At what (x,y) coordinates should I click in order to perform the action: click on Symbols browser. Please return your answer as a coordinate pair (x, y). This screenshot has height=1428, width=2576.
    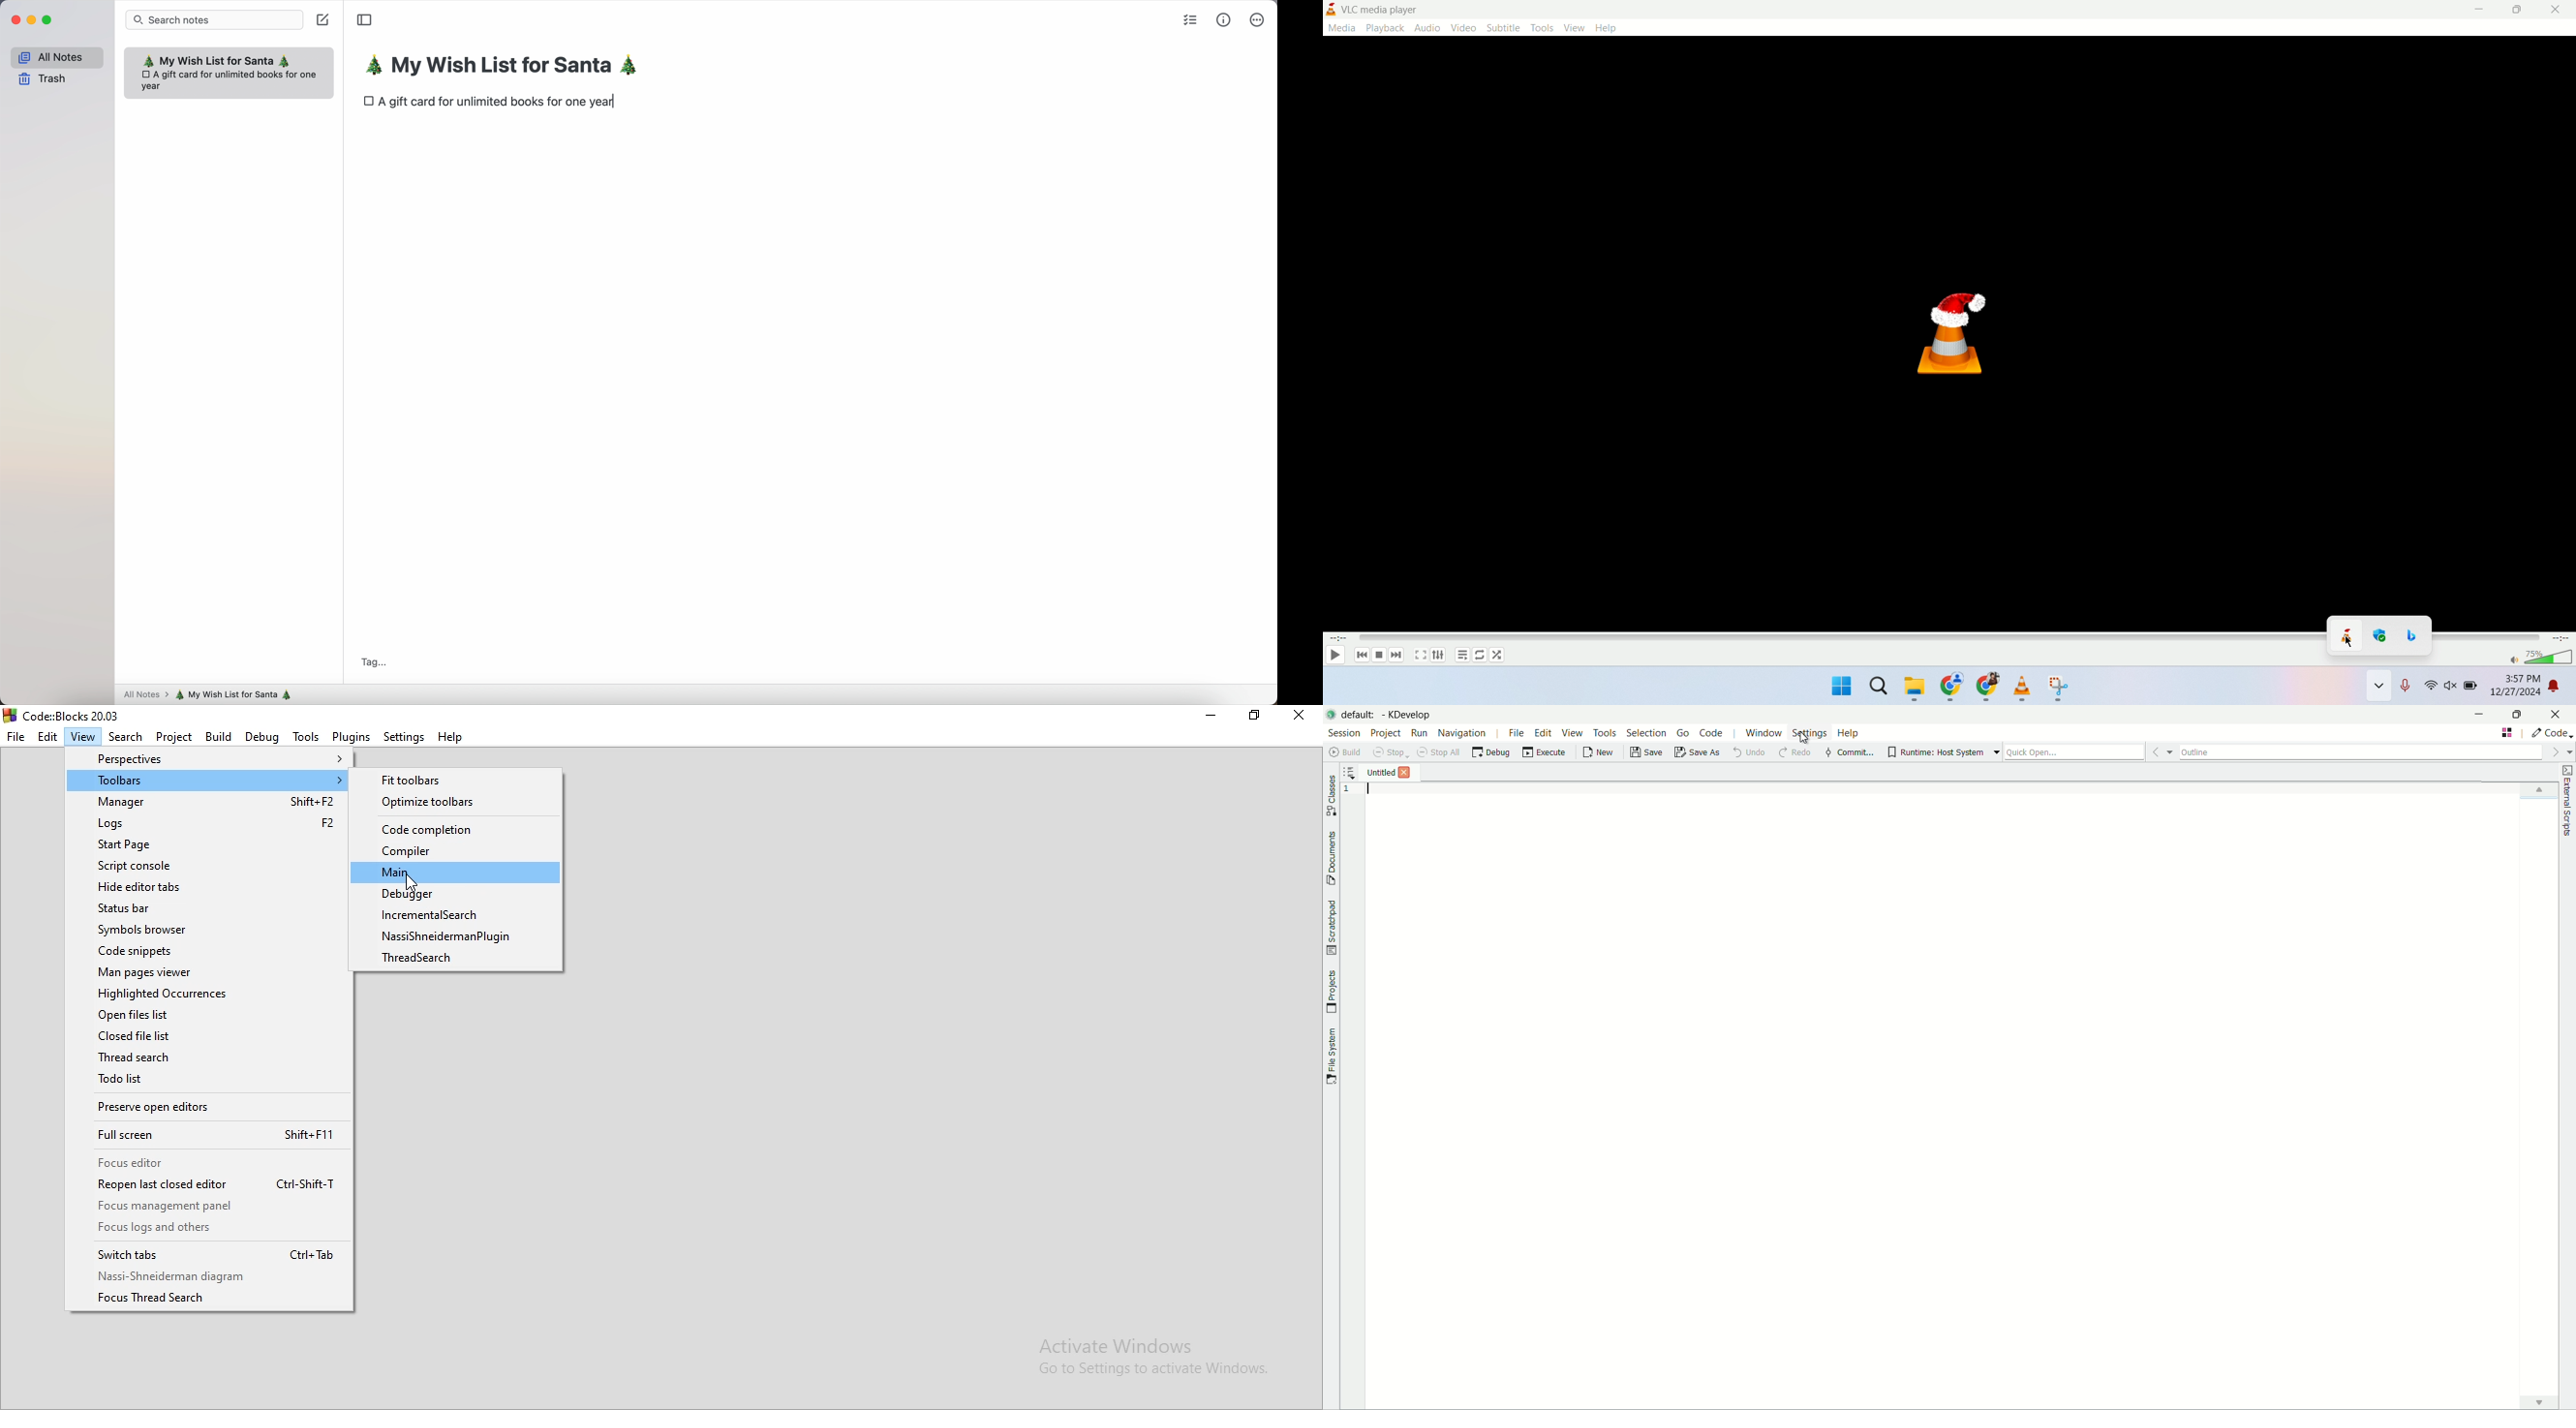
    Looking at the image, I should click on (206, 928).